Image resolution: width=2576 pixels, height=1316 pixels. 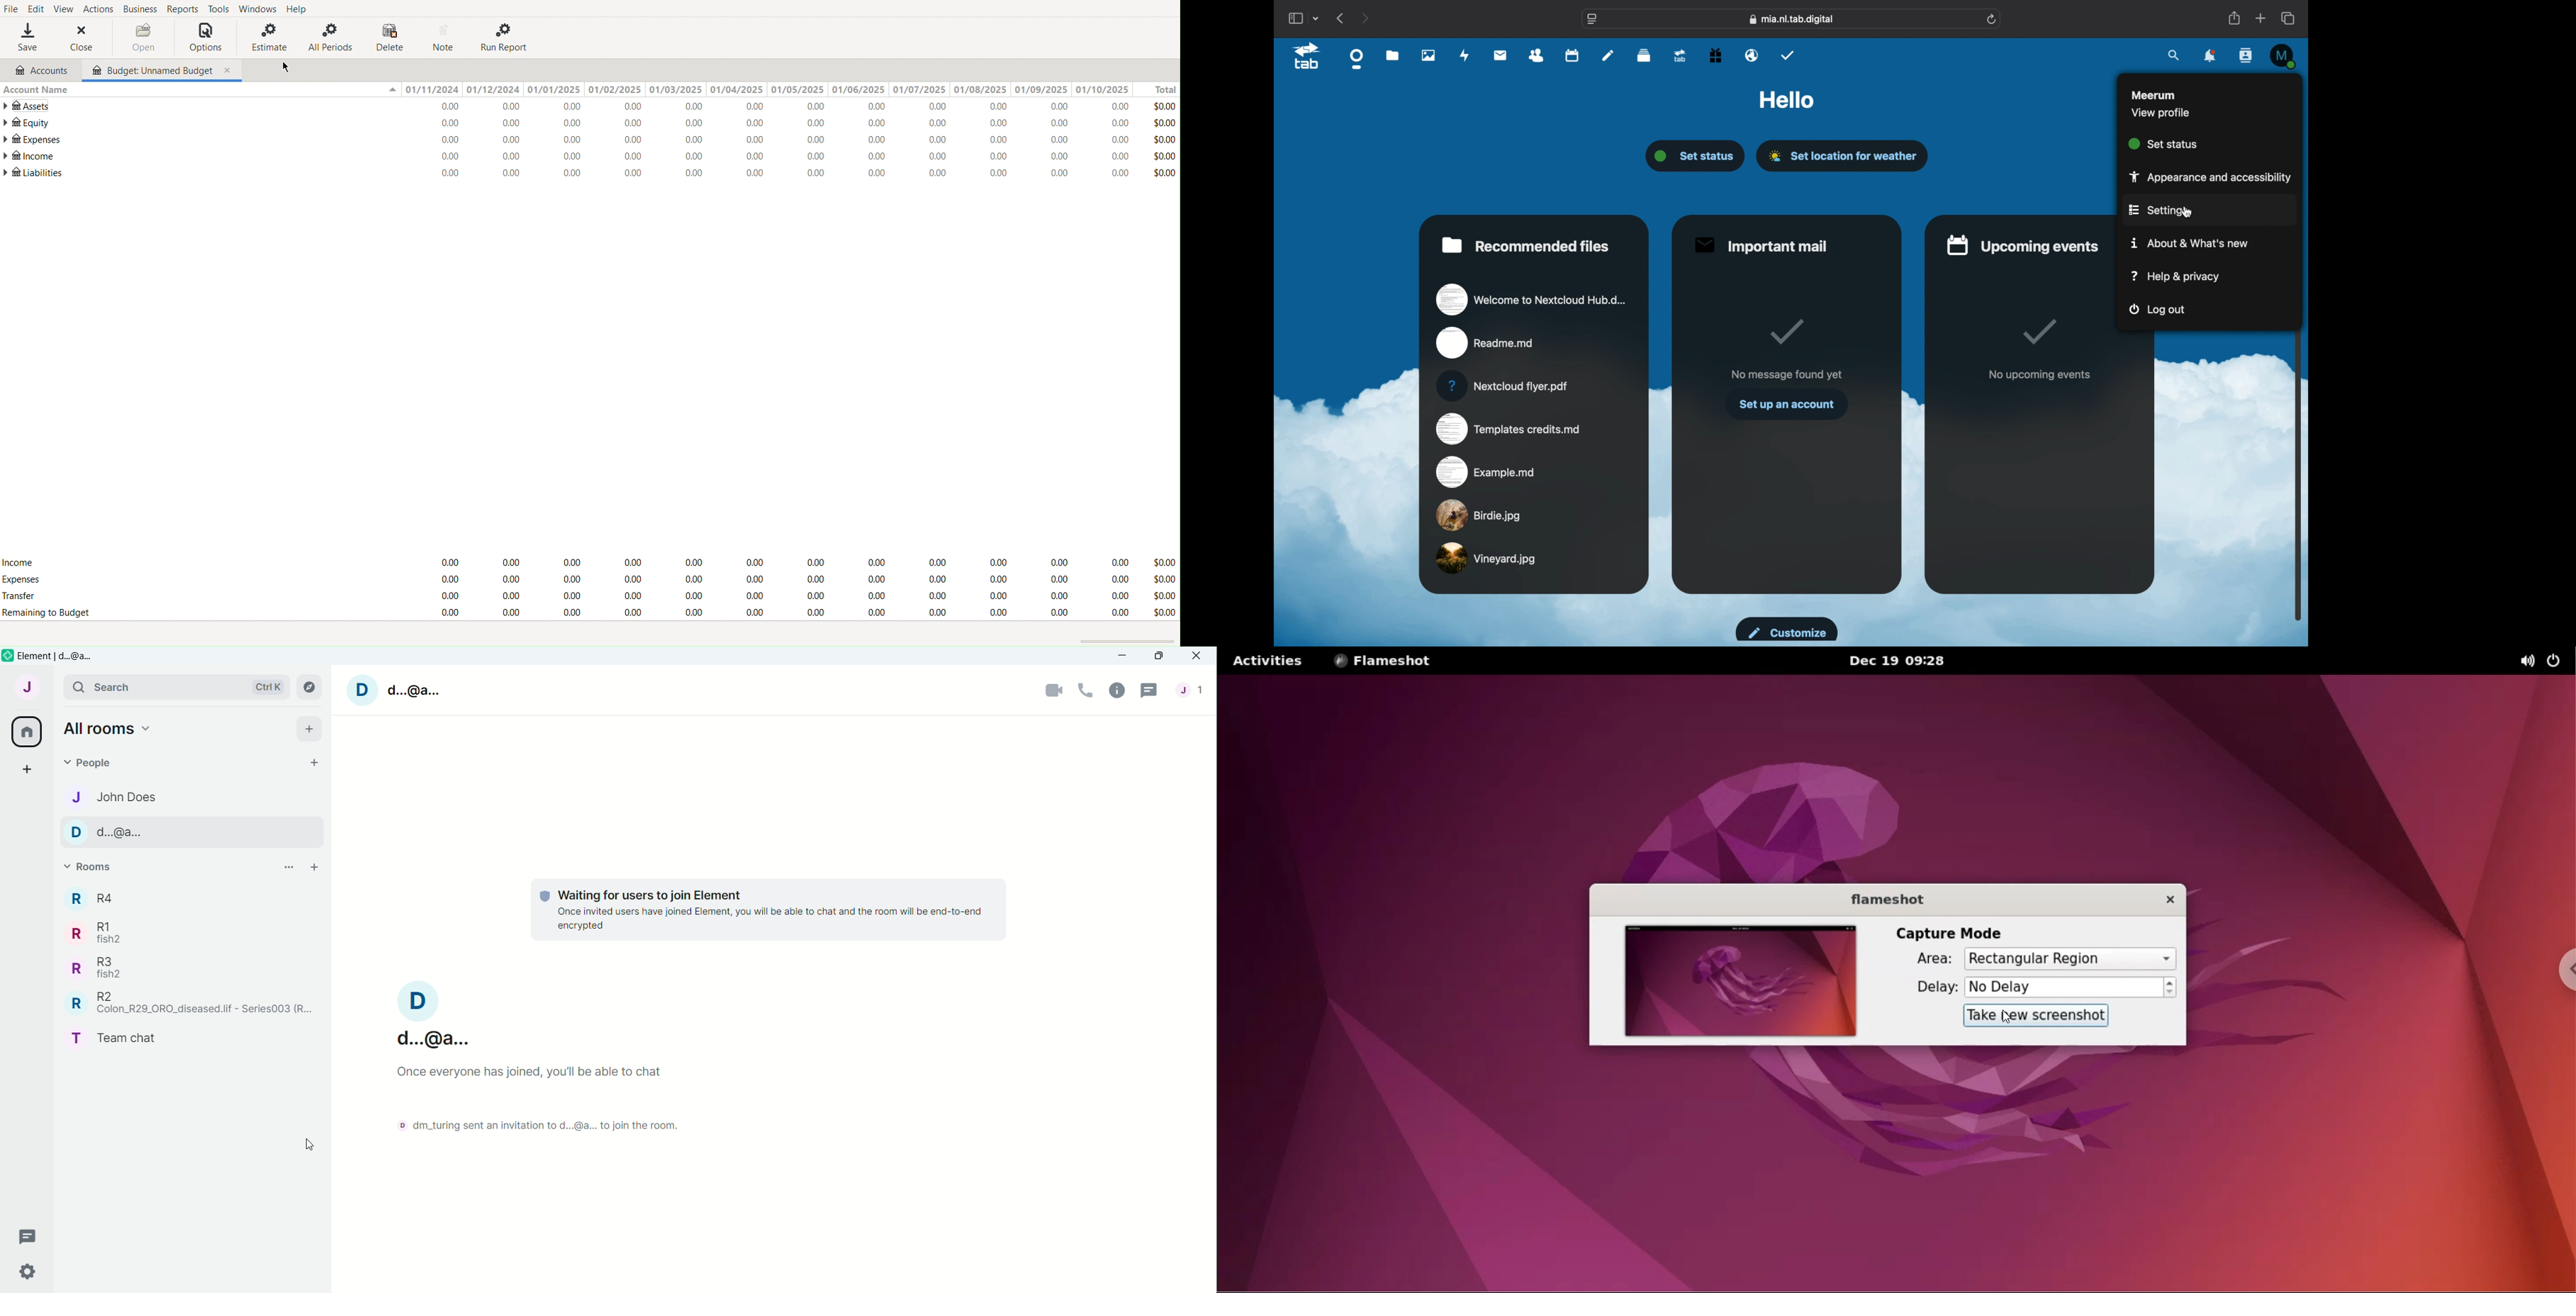 What do you see at coordinates (1644, 56) in the screenshot?
I see `deck` at bounding box center [1644, 56].